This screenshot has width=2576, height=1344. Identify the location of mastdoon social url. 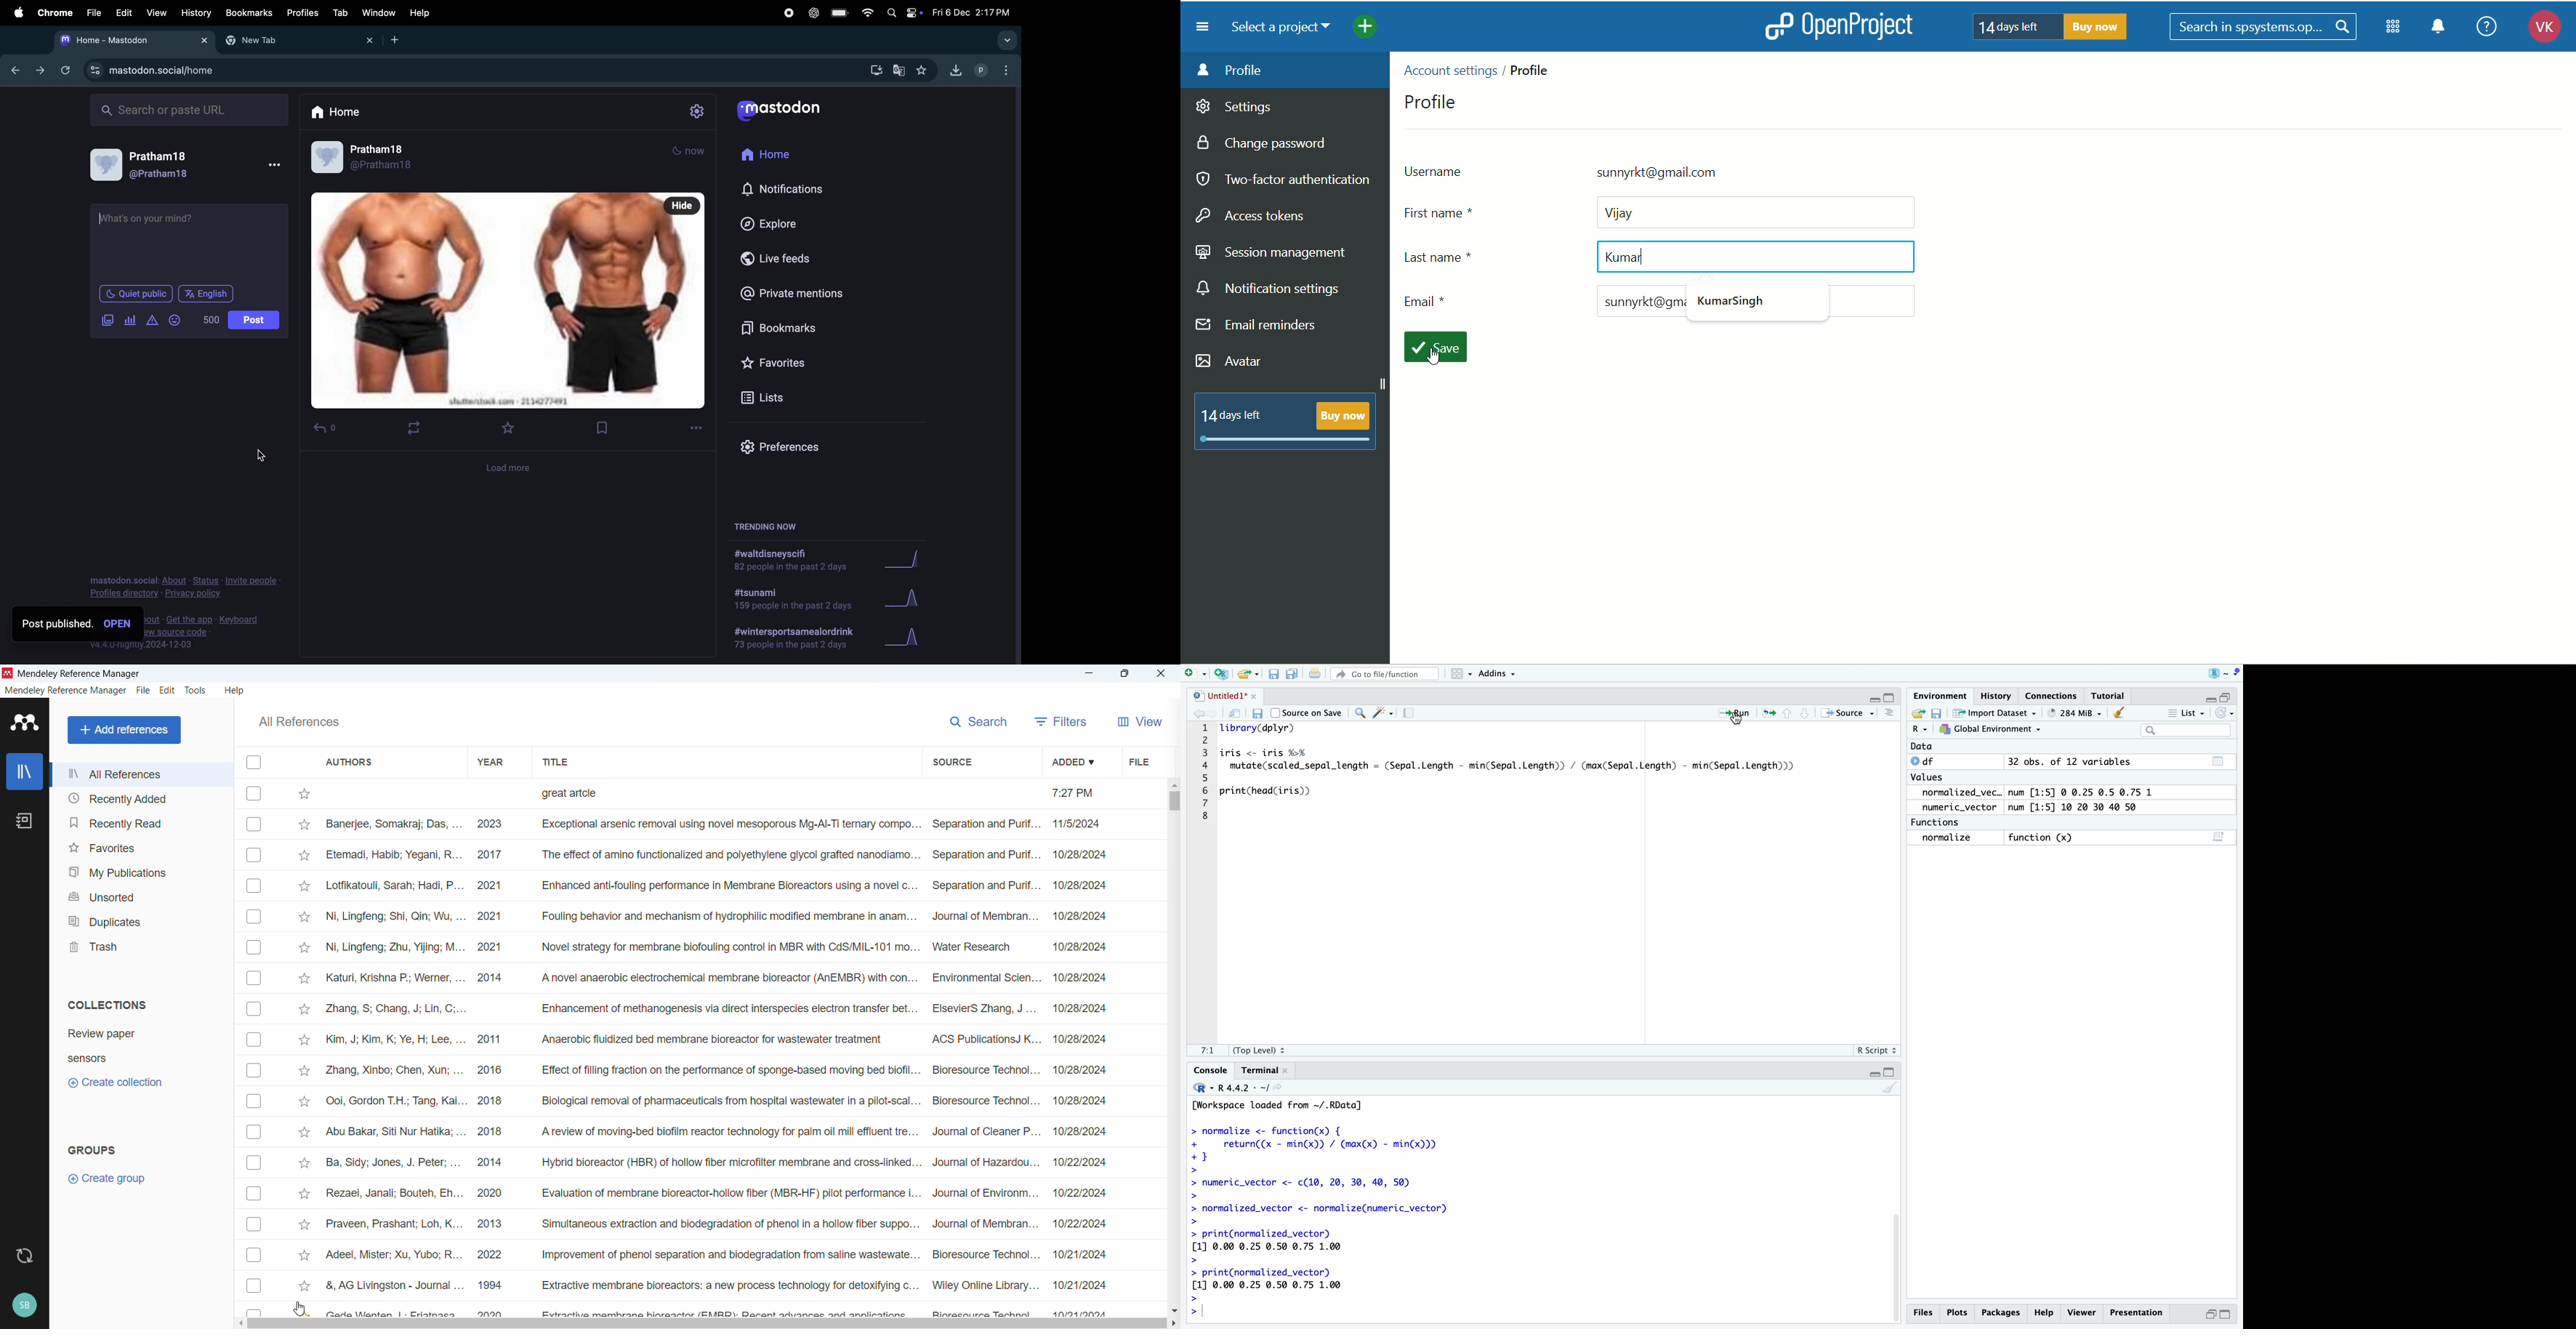
(153, 69).